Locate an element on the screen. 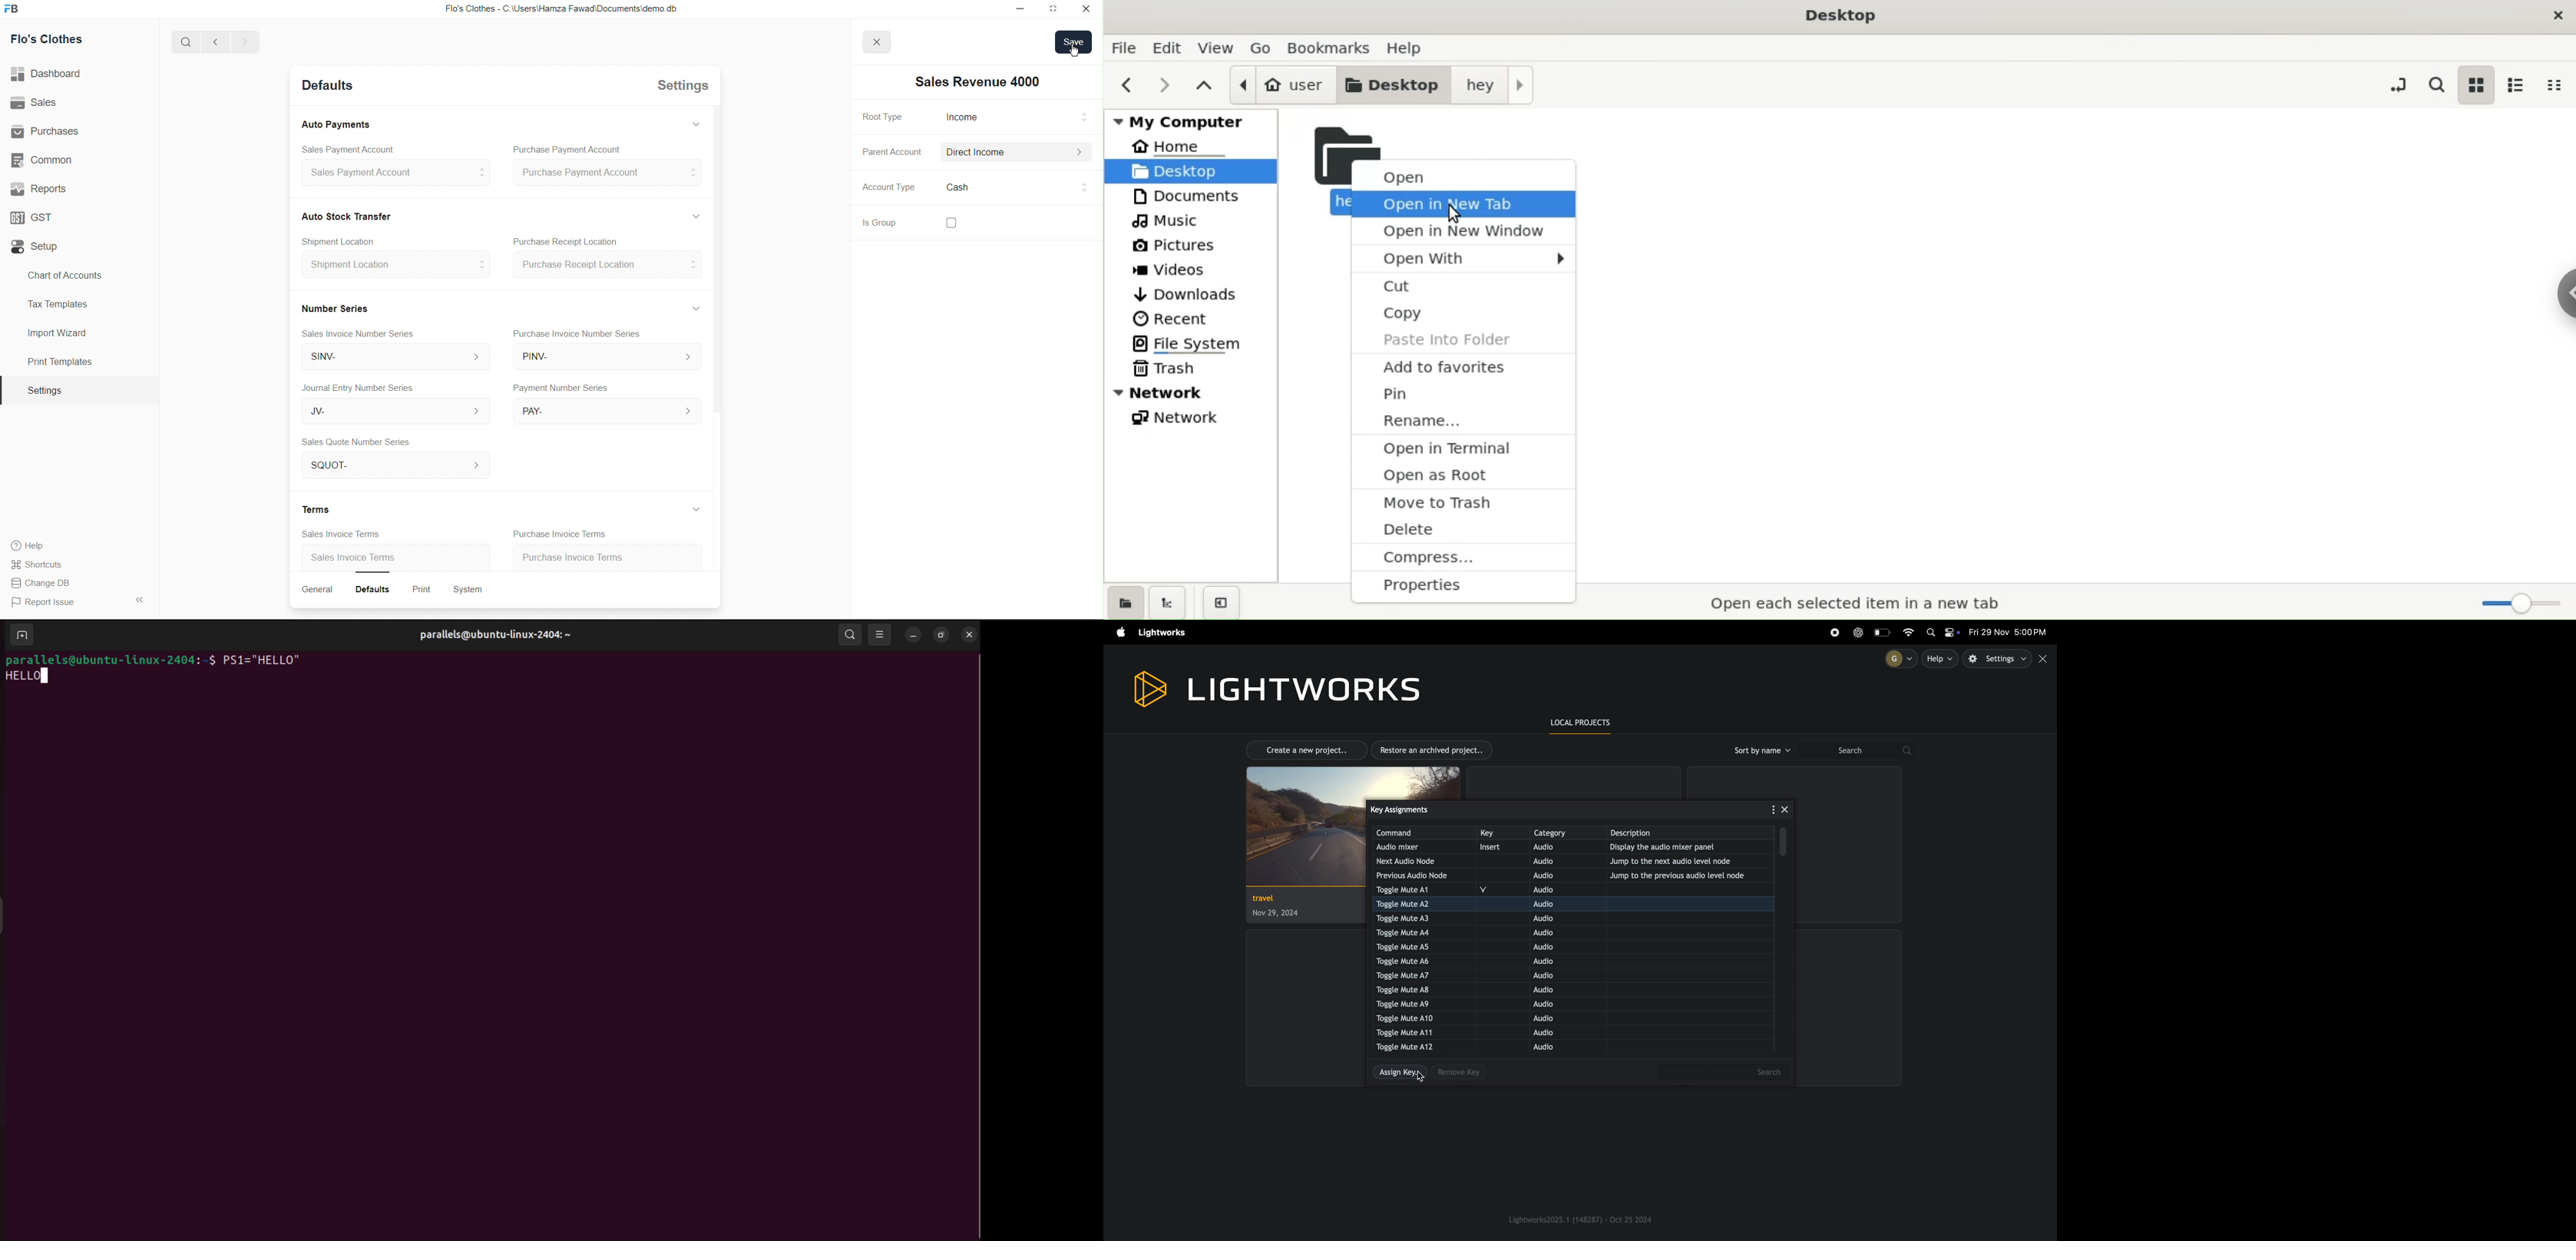 The height and width of the screenshot is (1260, 2576). Purchase Payment Account is located at coordinates (562, 150).